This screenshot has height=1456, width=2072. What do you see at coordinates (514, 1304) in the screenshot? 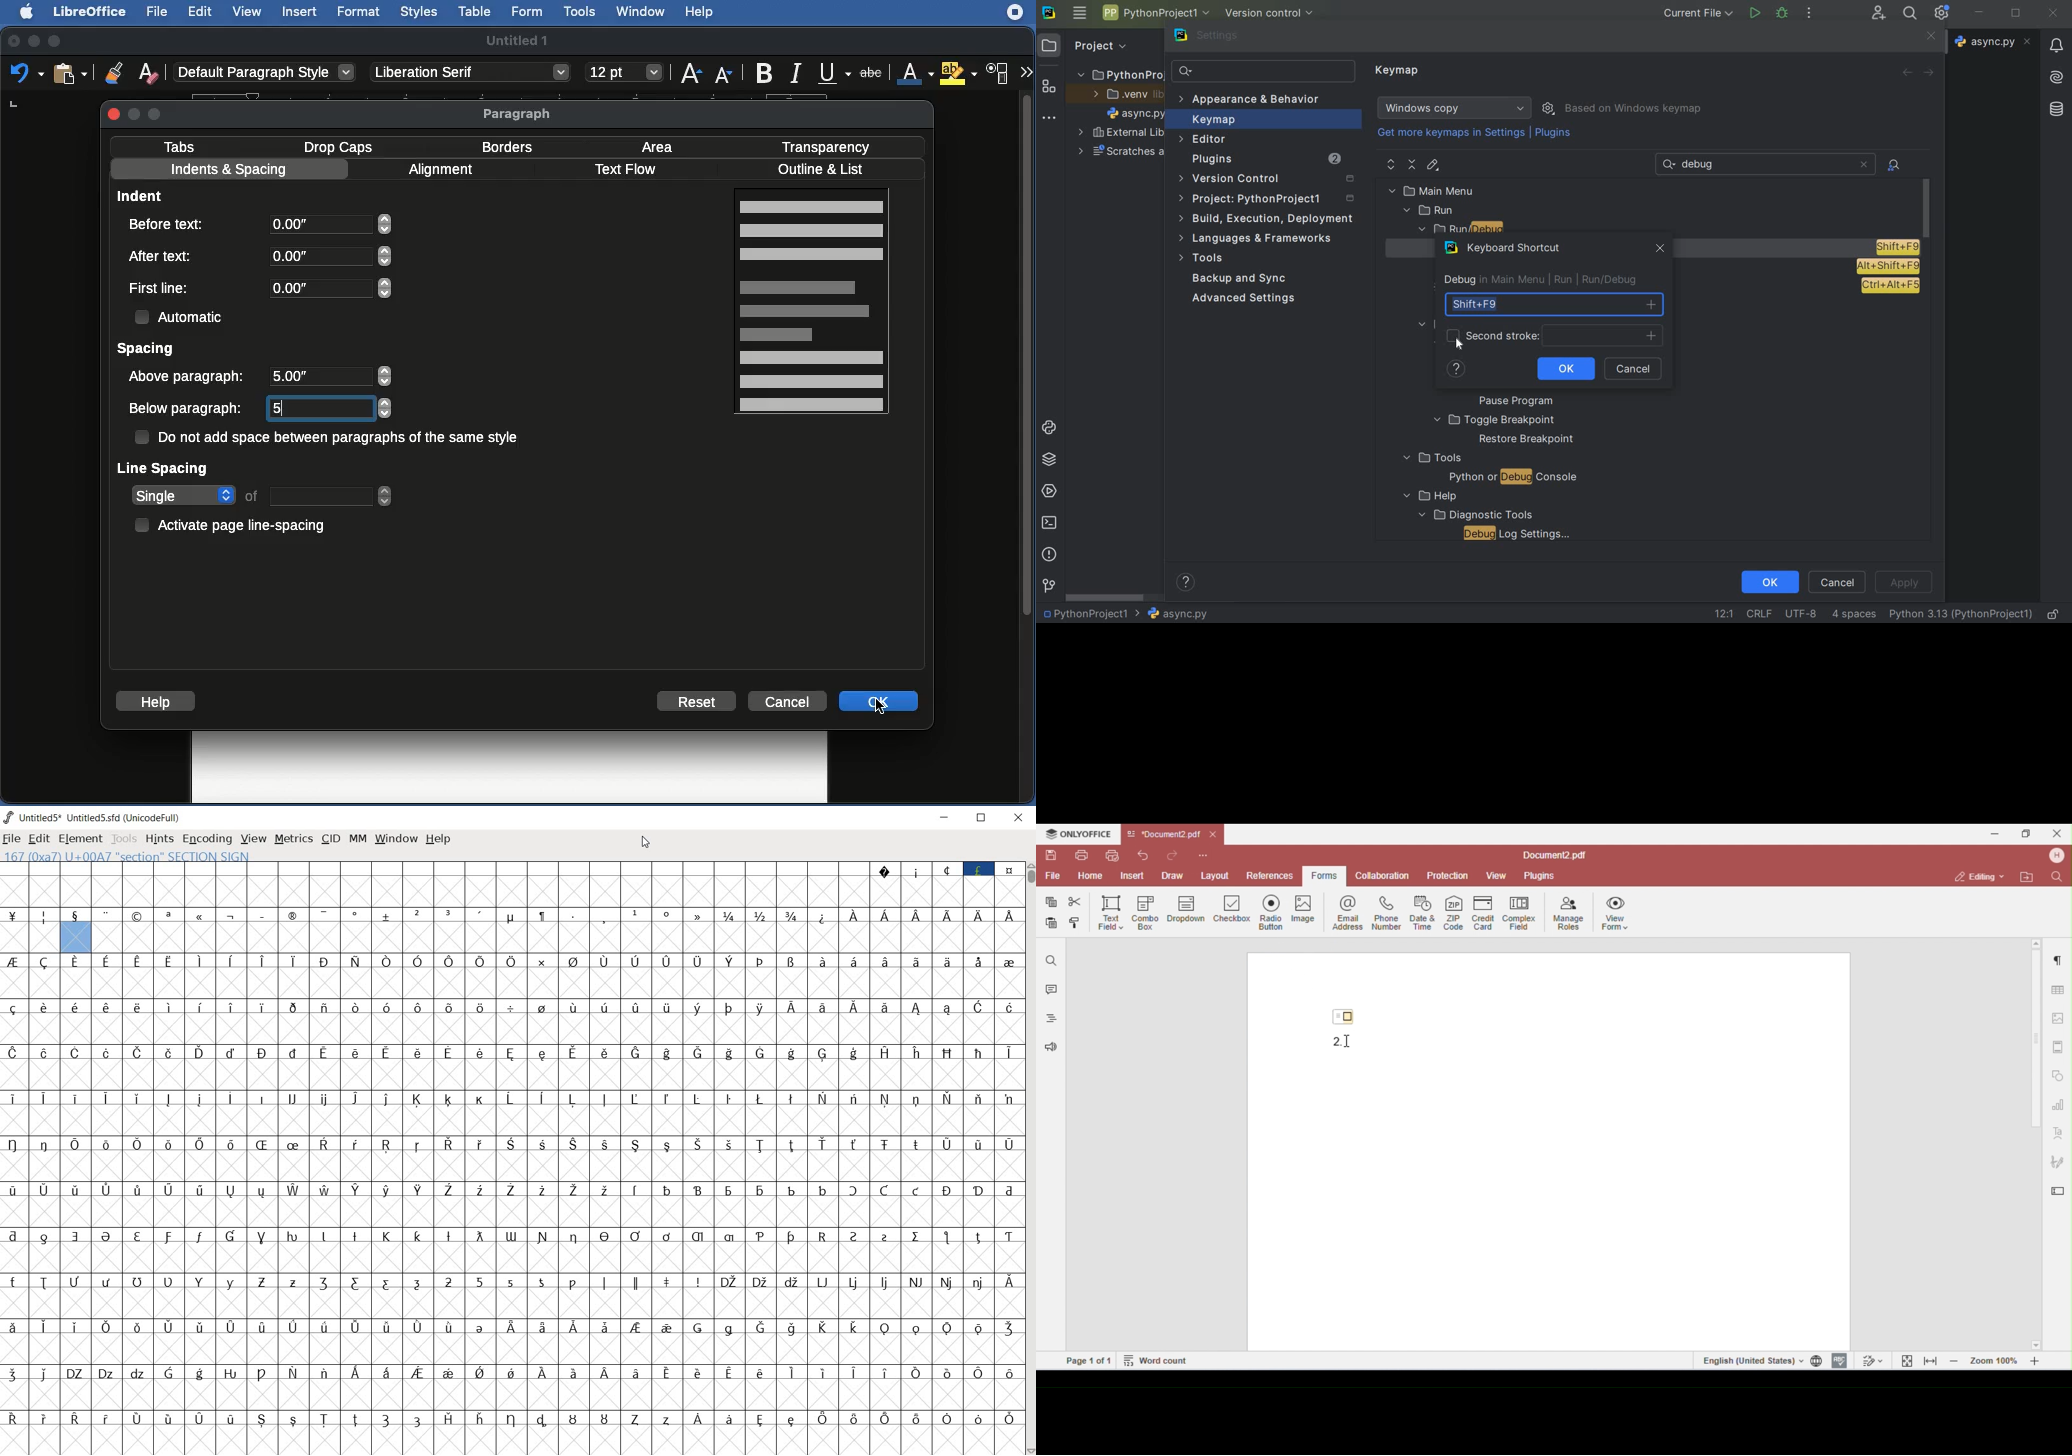
I see `empty cells` at bounding box center [514, 1304].